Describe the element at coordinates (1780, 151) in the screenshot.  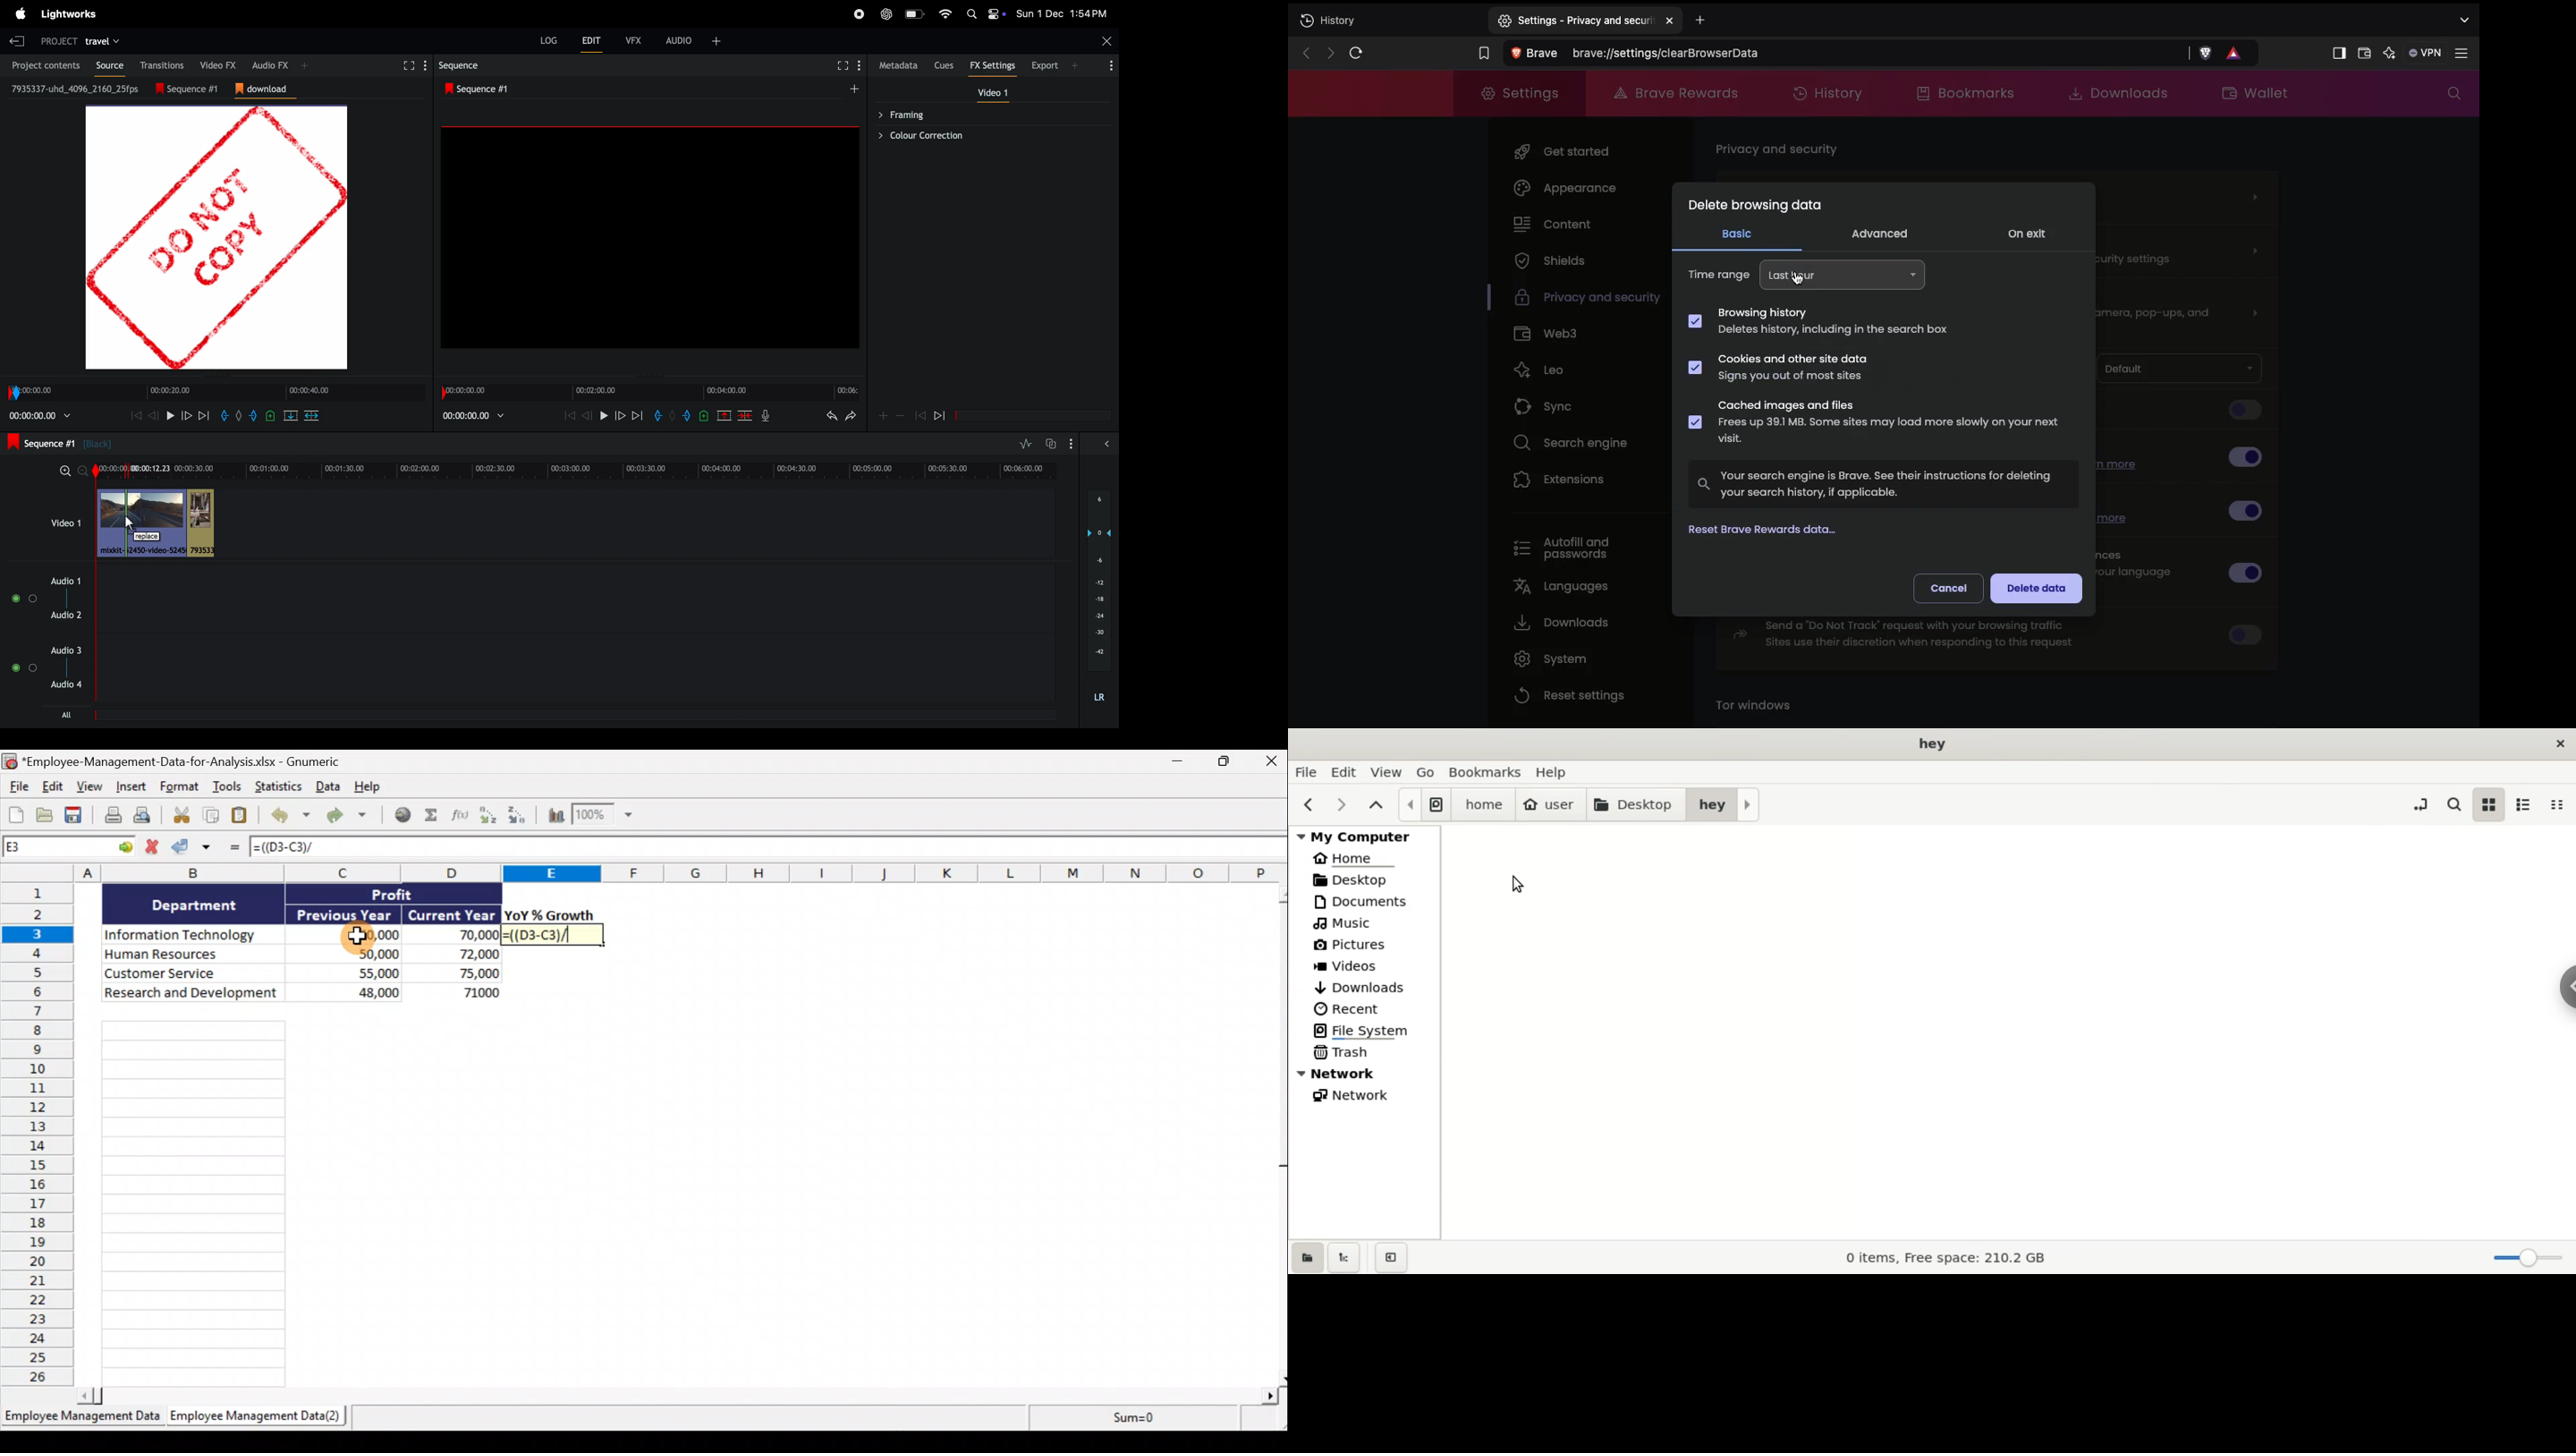
I see `Privacy and security` at that location.